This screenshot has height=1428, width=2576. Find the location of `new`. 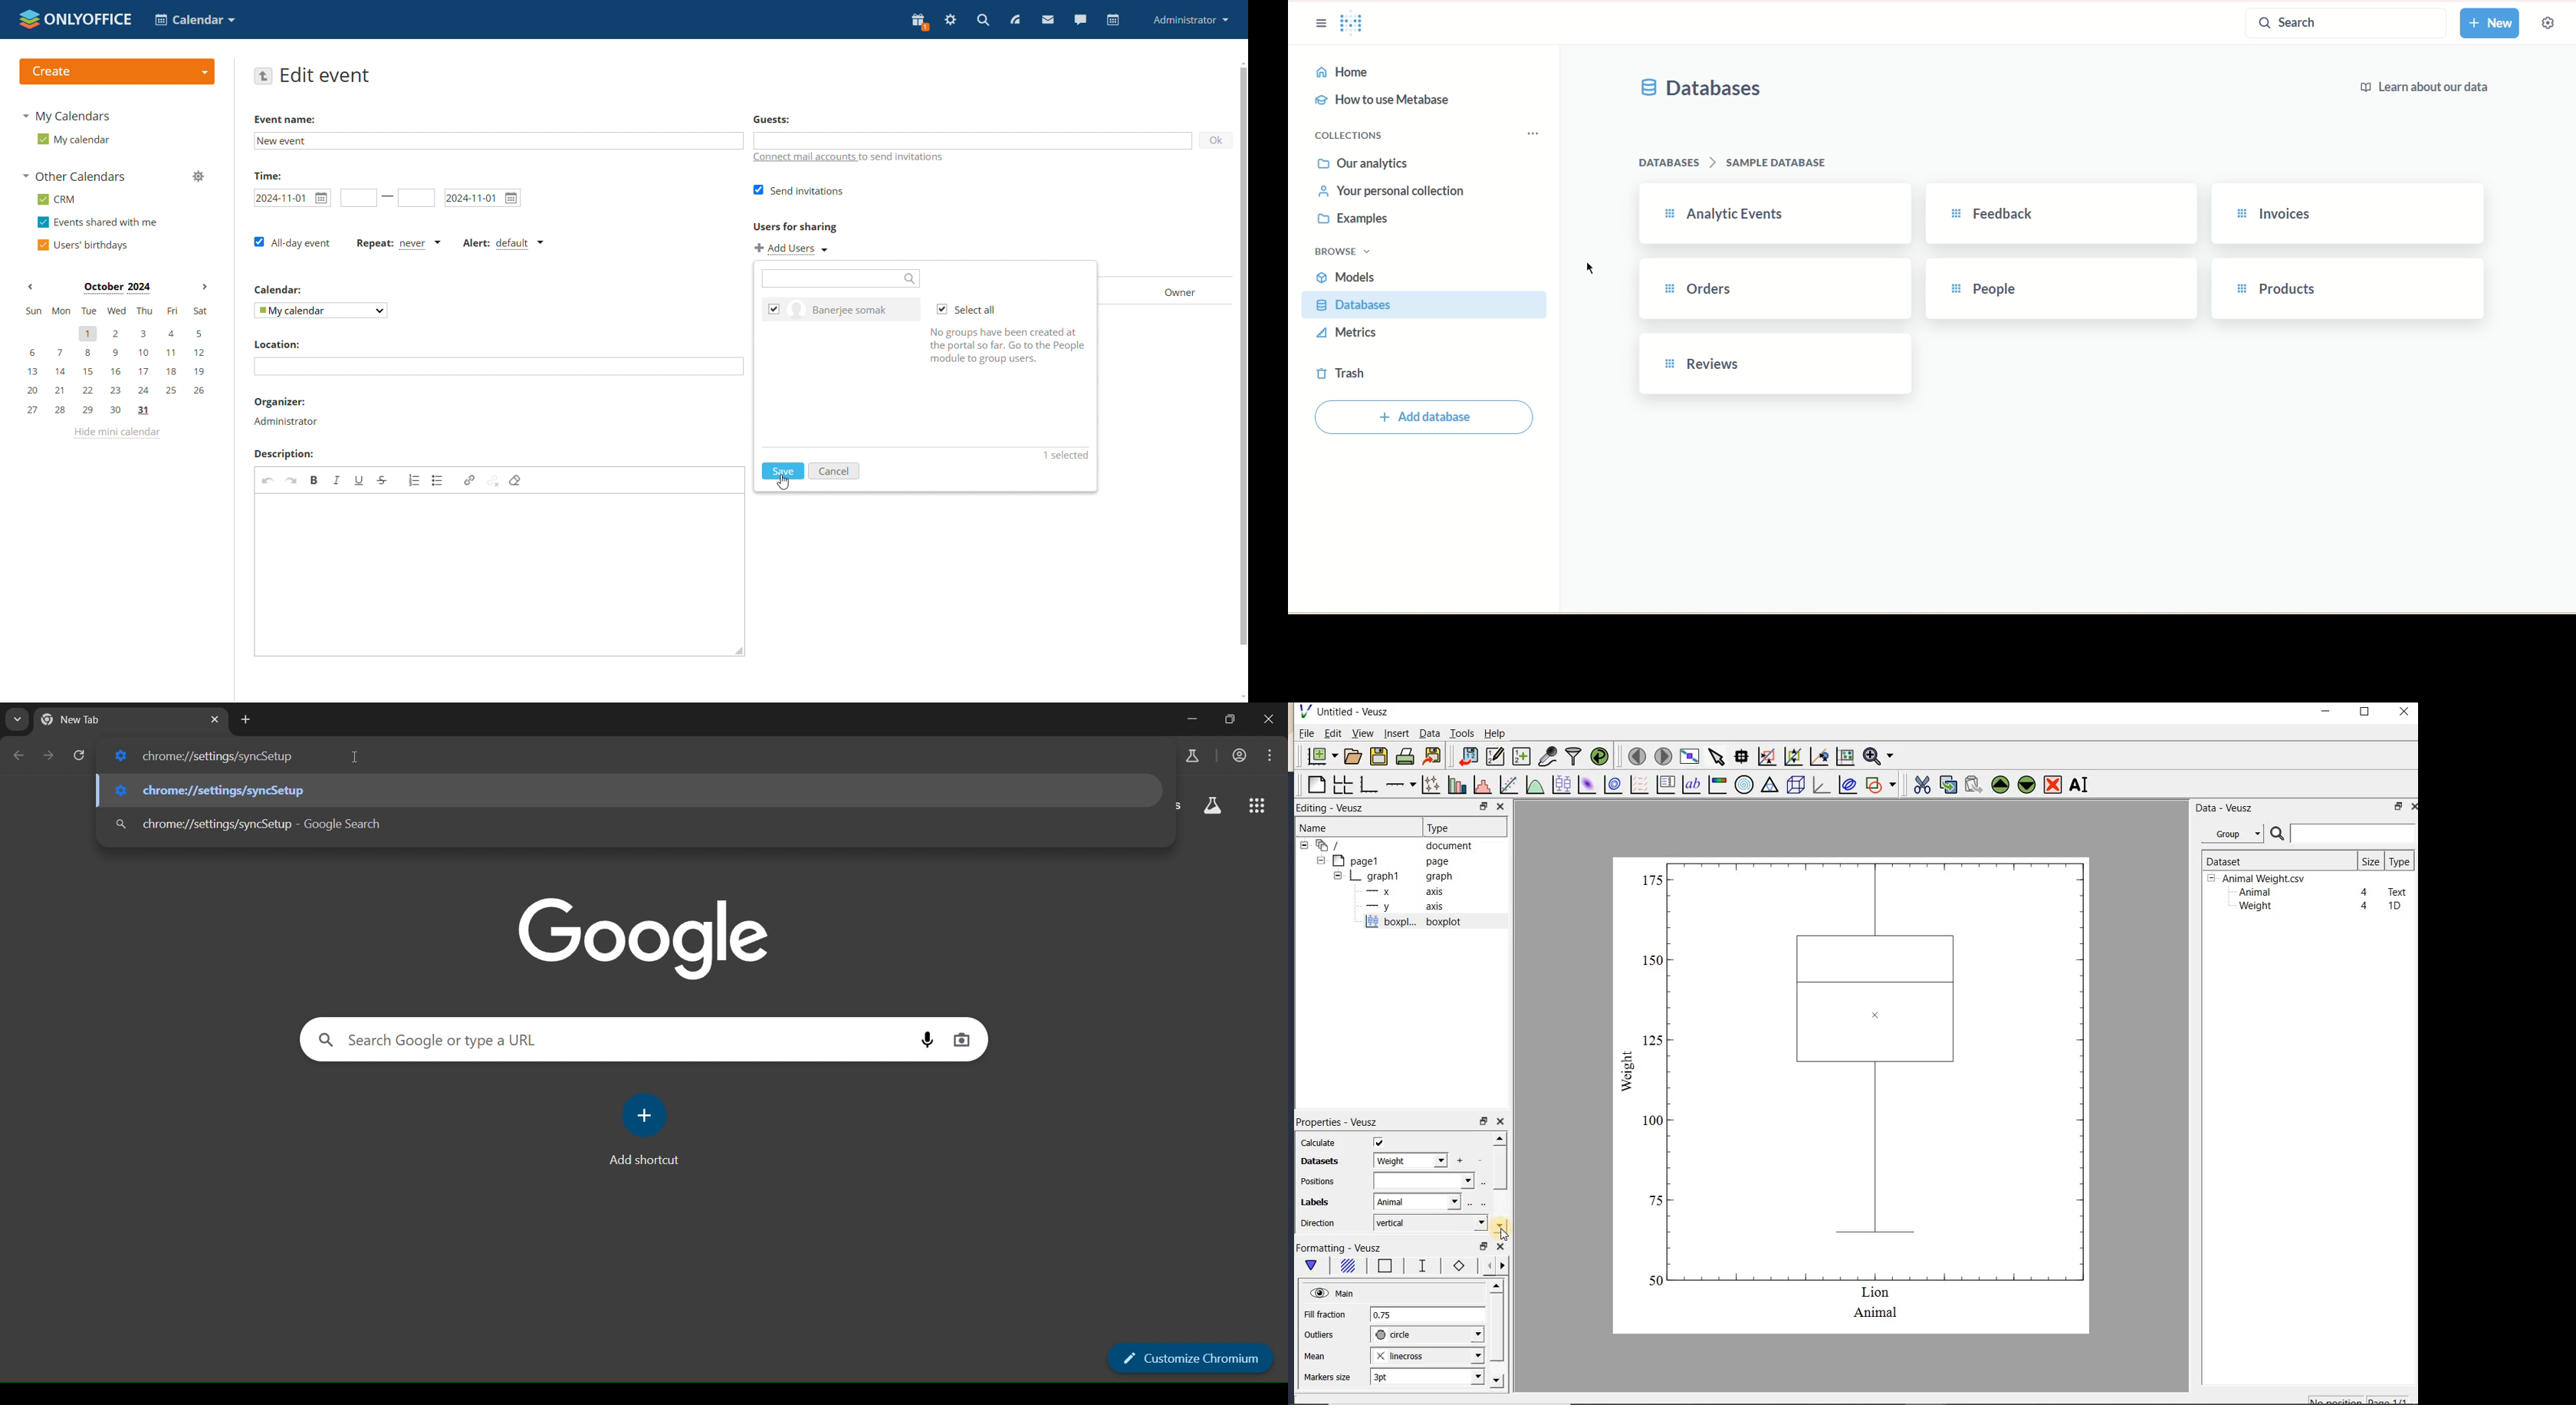

new is located at coordinates (2489, 23).